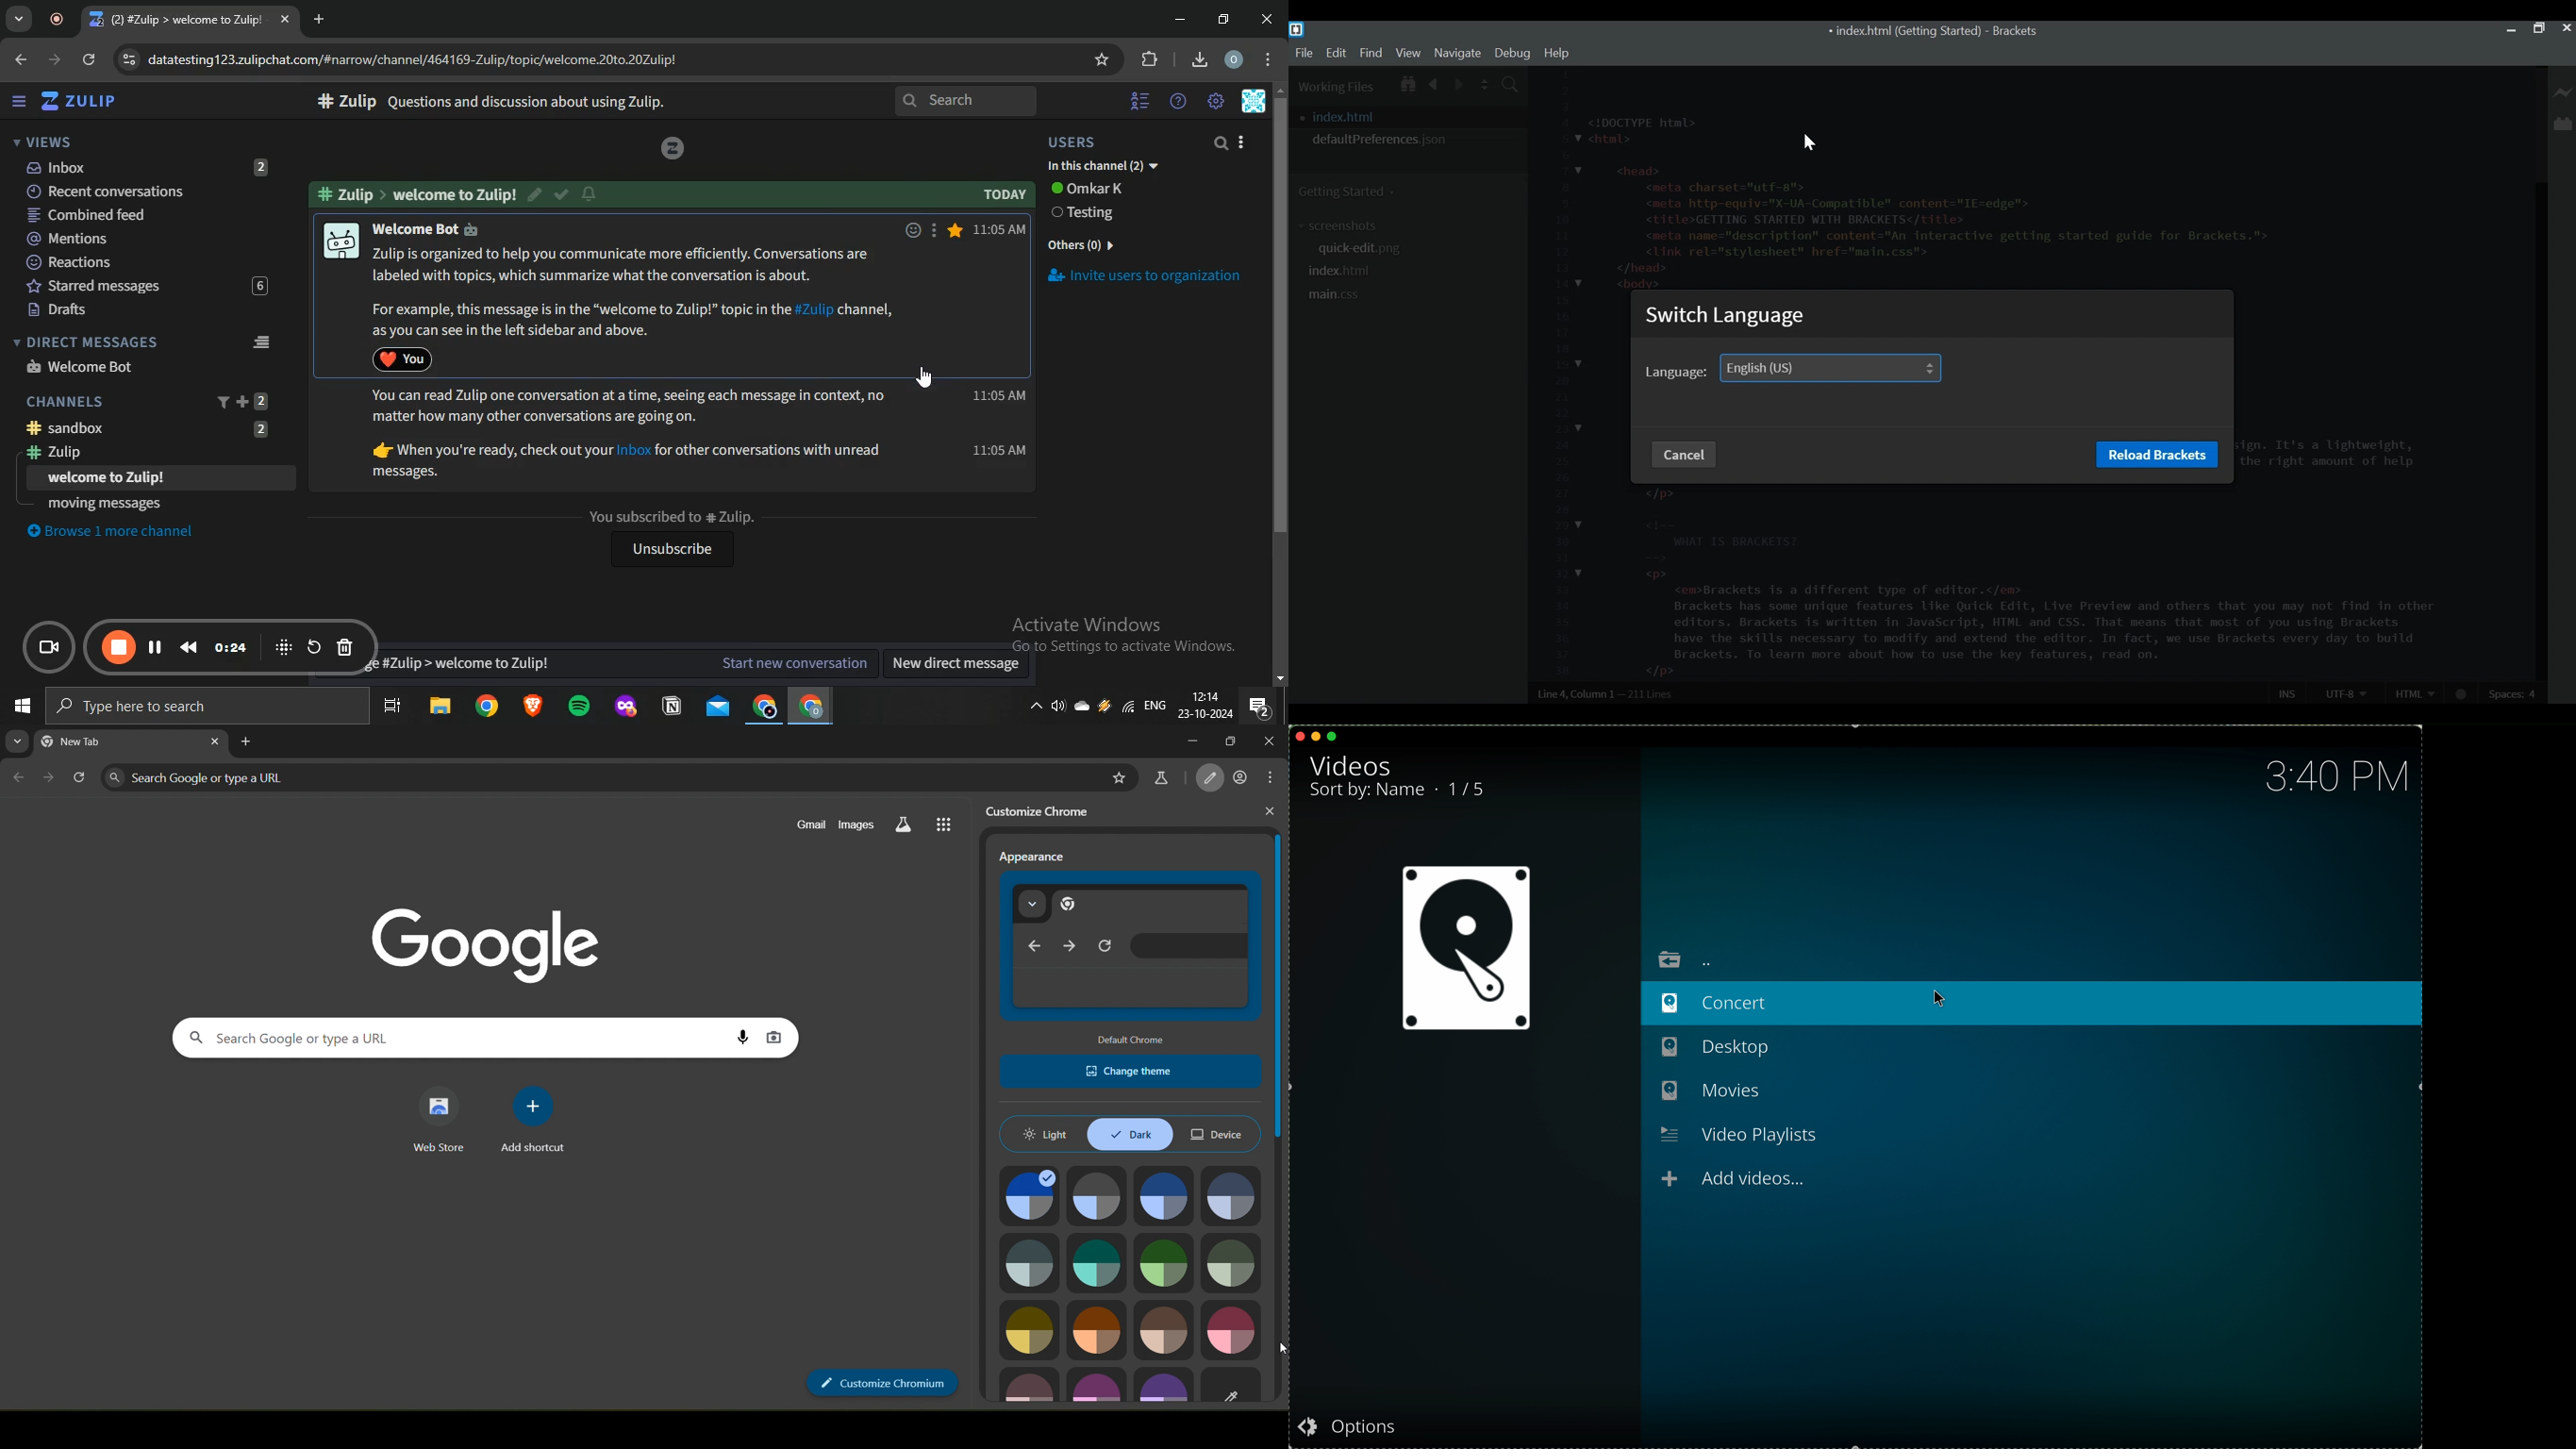 This screenshot has height=1456, width=2576. I want to click on change theme, so click(1135, 1071).